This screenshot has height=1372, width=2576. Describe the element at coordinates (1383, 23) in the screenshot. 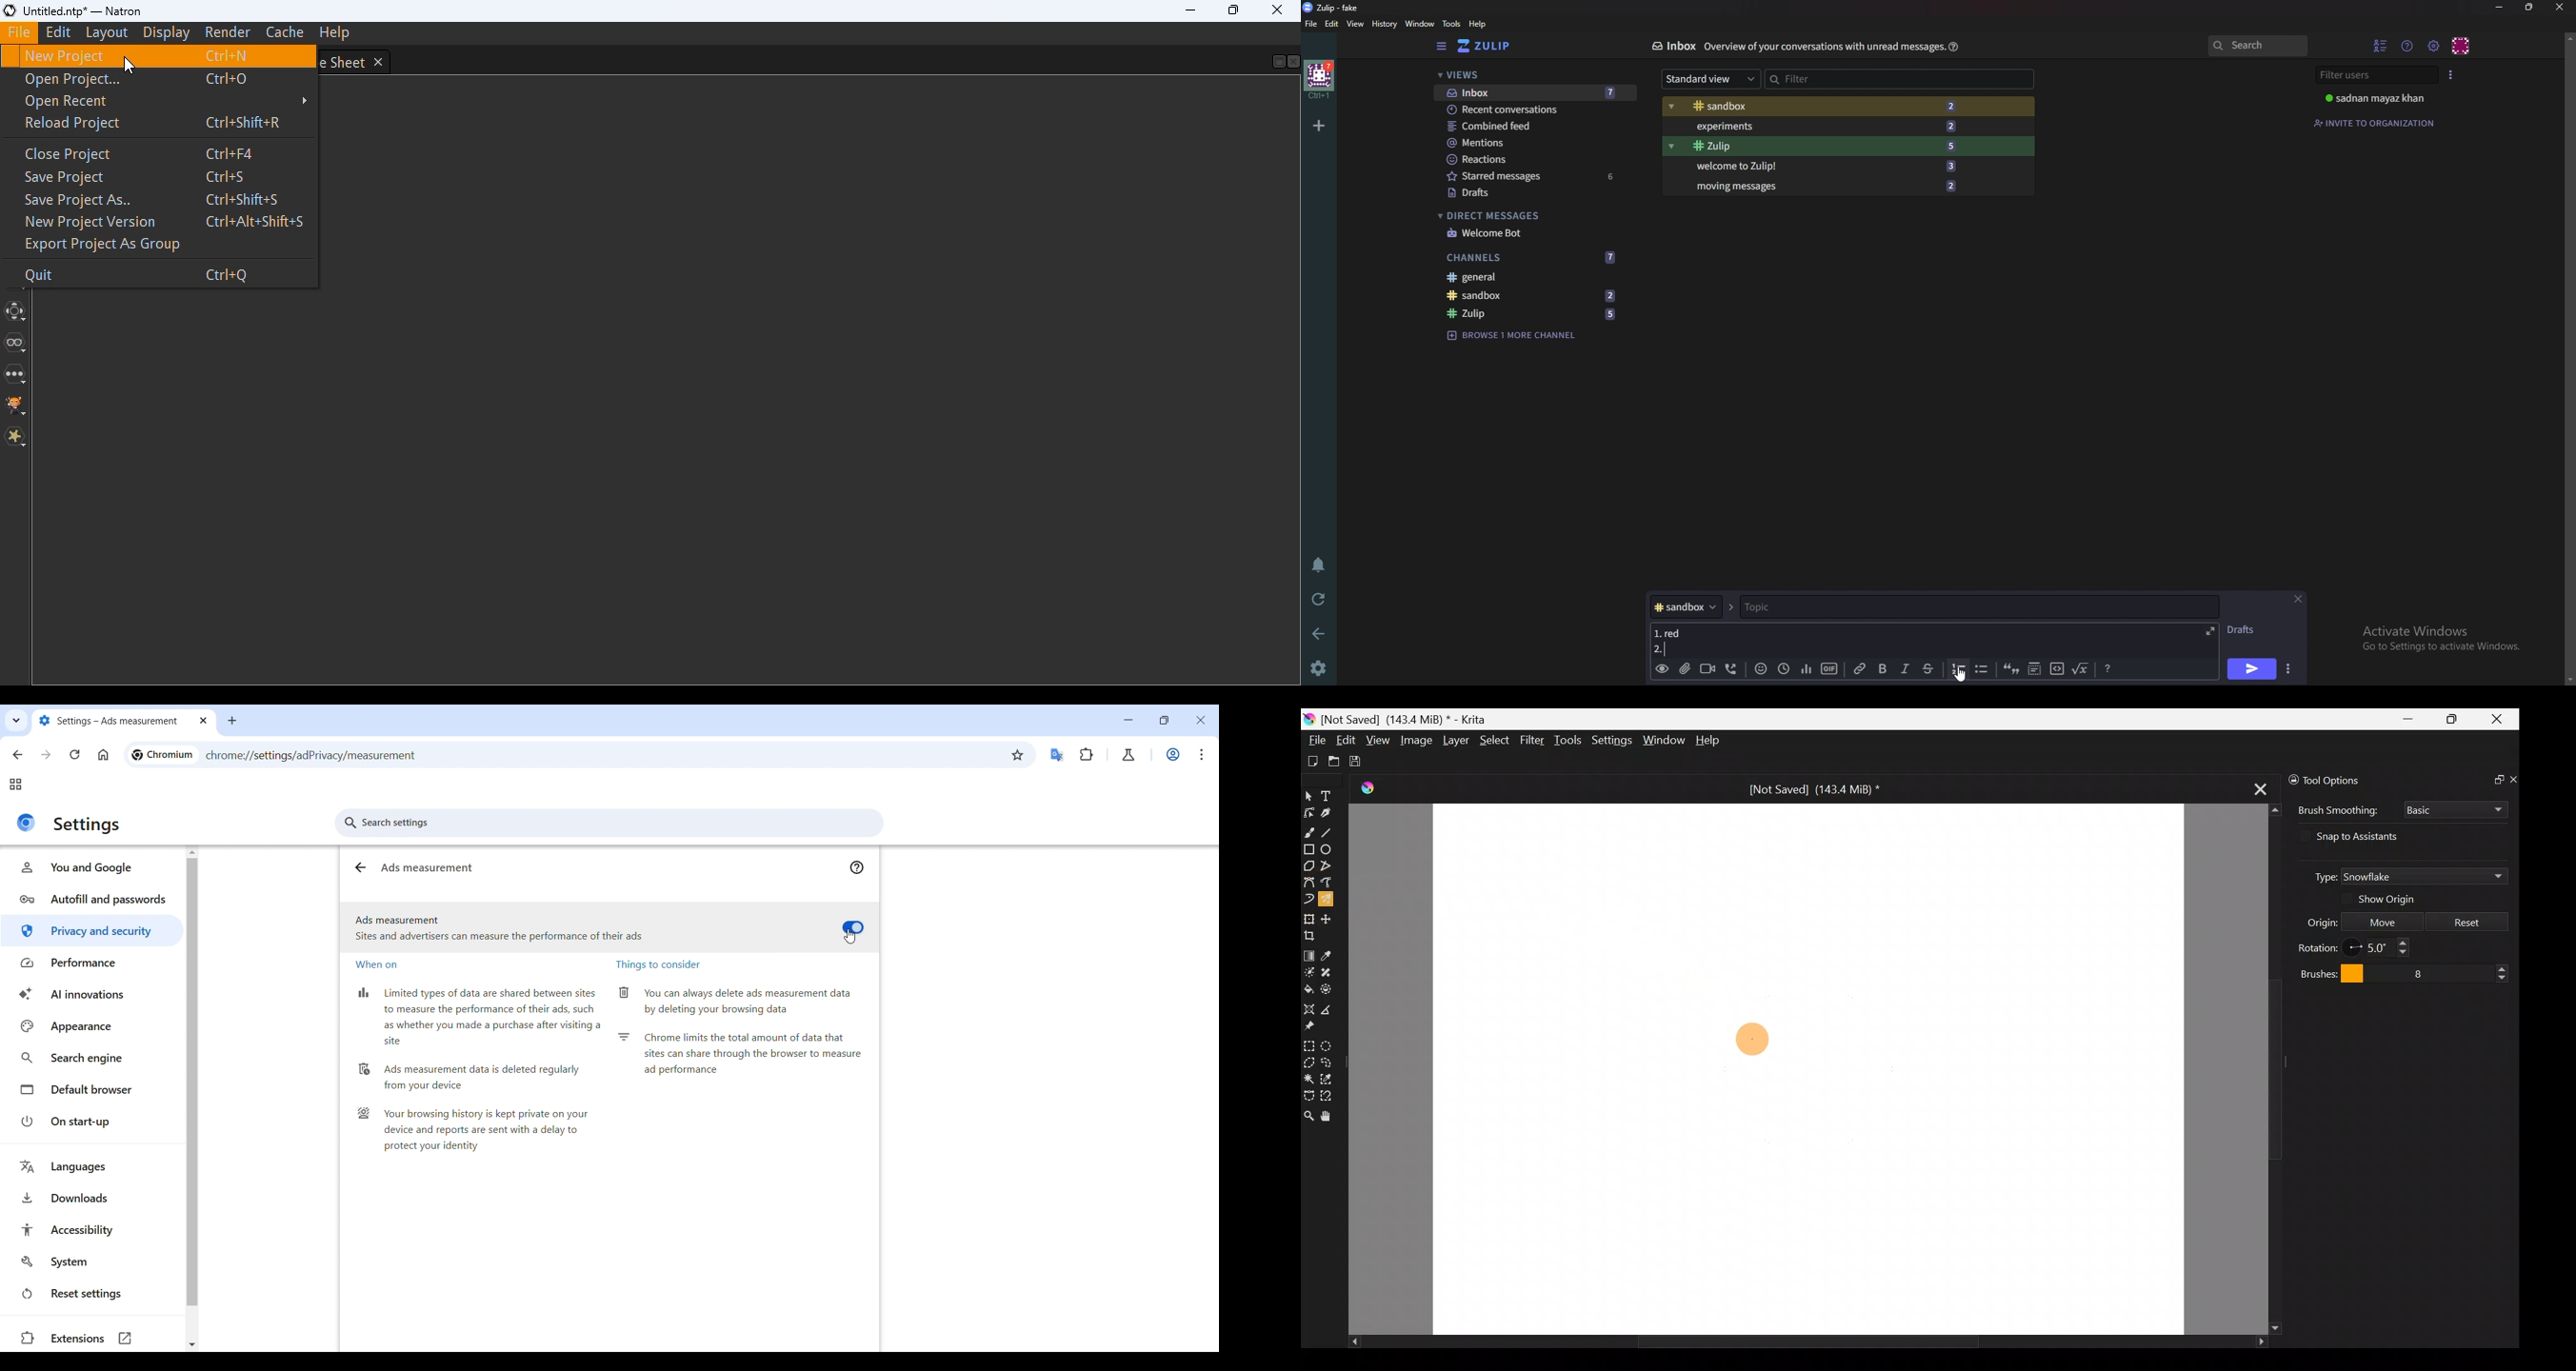

I see `History` at that location.